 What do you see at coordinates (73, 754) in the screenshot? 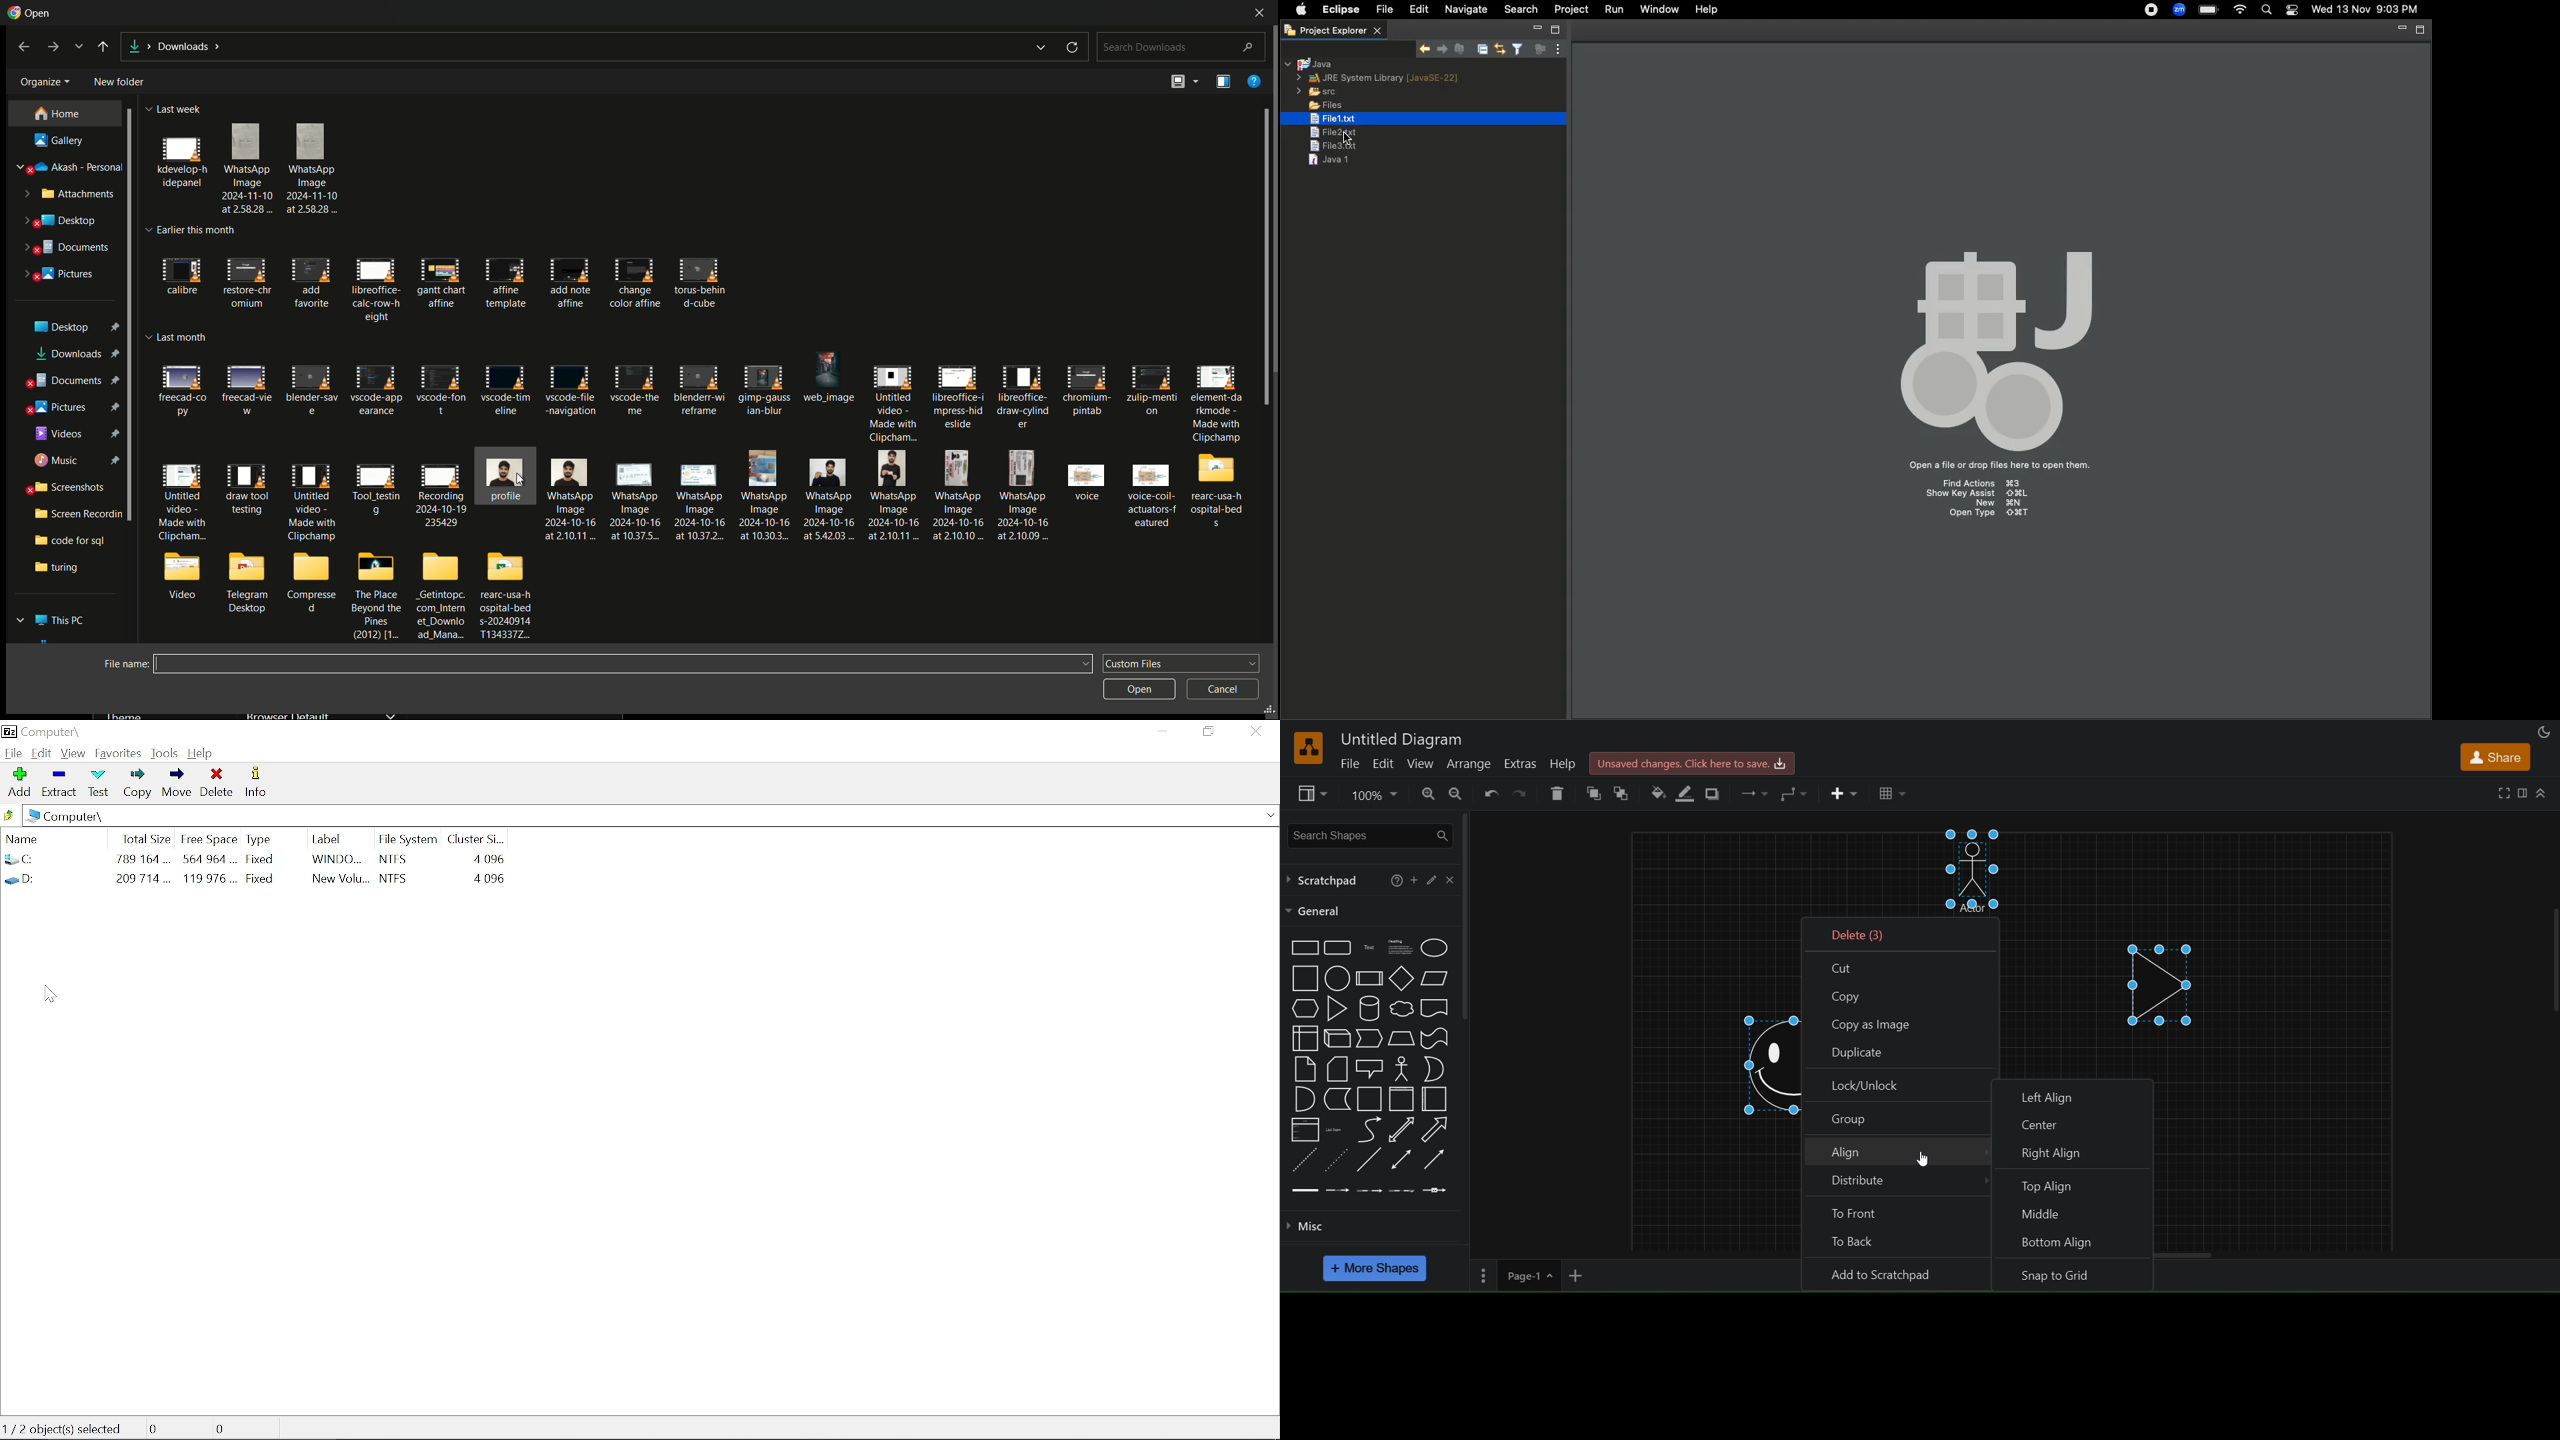
I see `view` at bounding box center [73, 754].